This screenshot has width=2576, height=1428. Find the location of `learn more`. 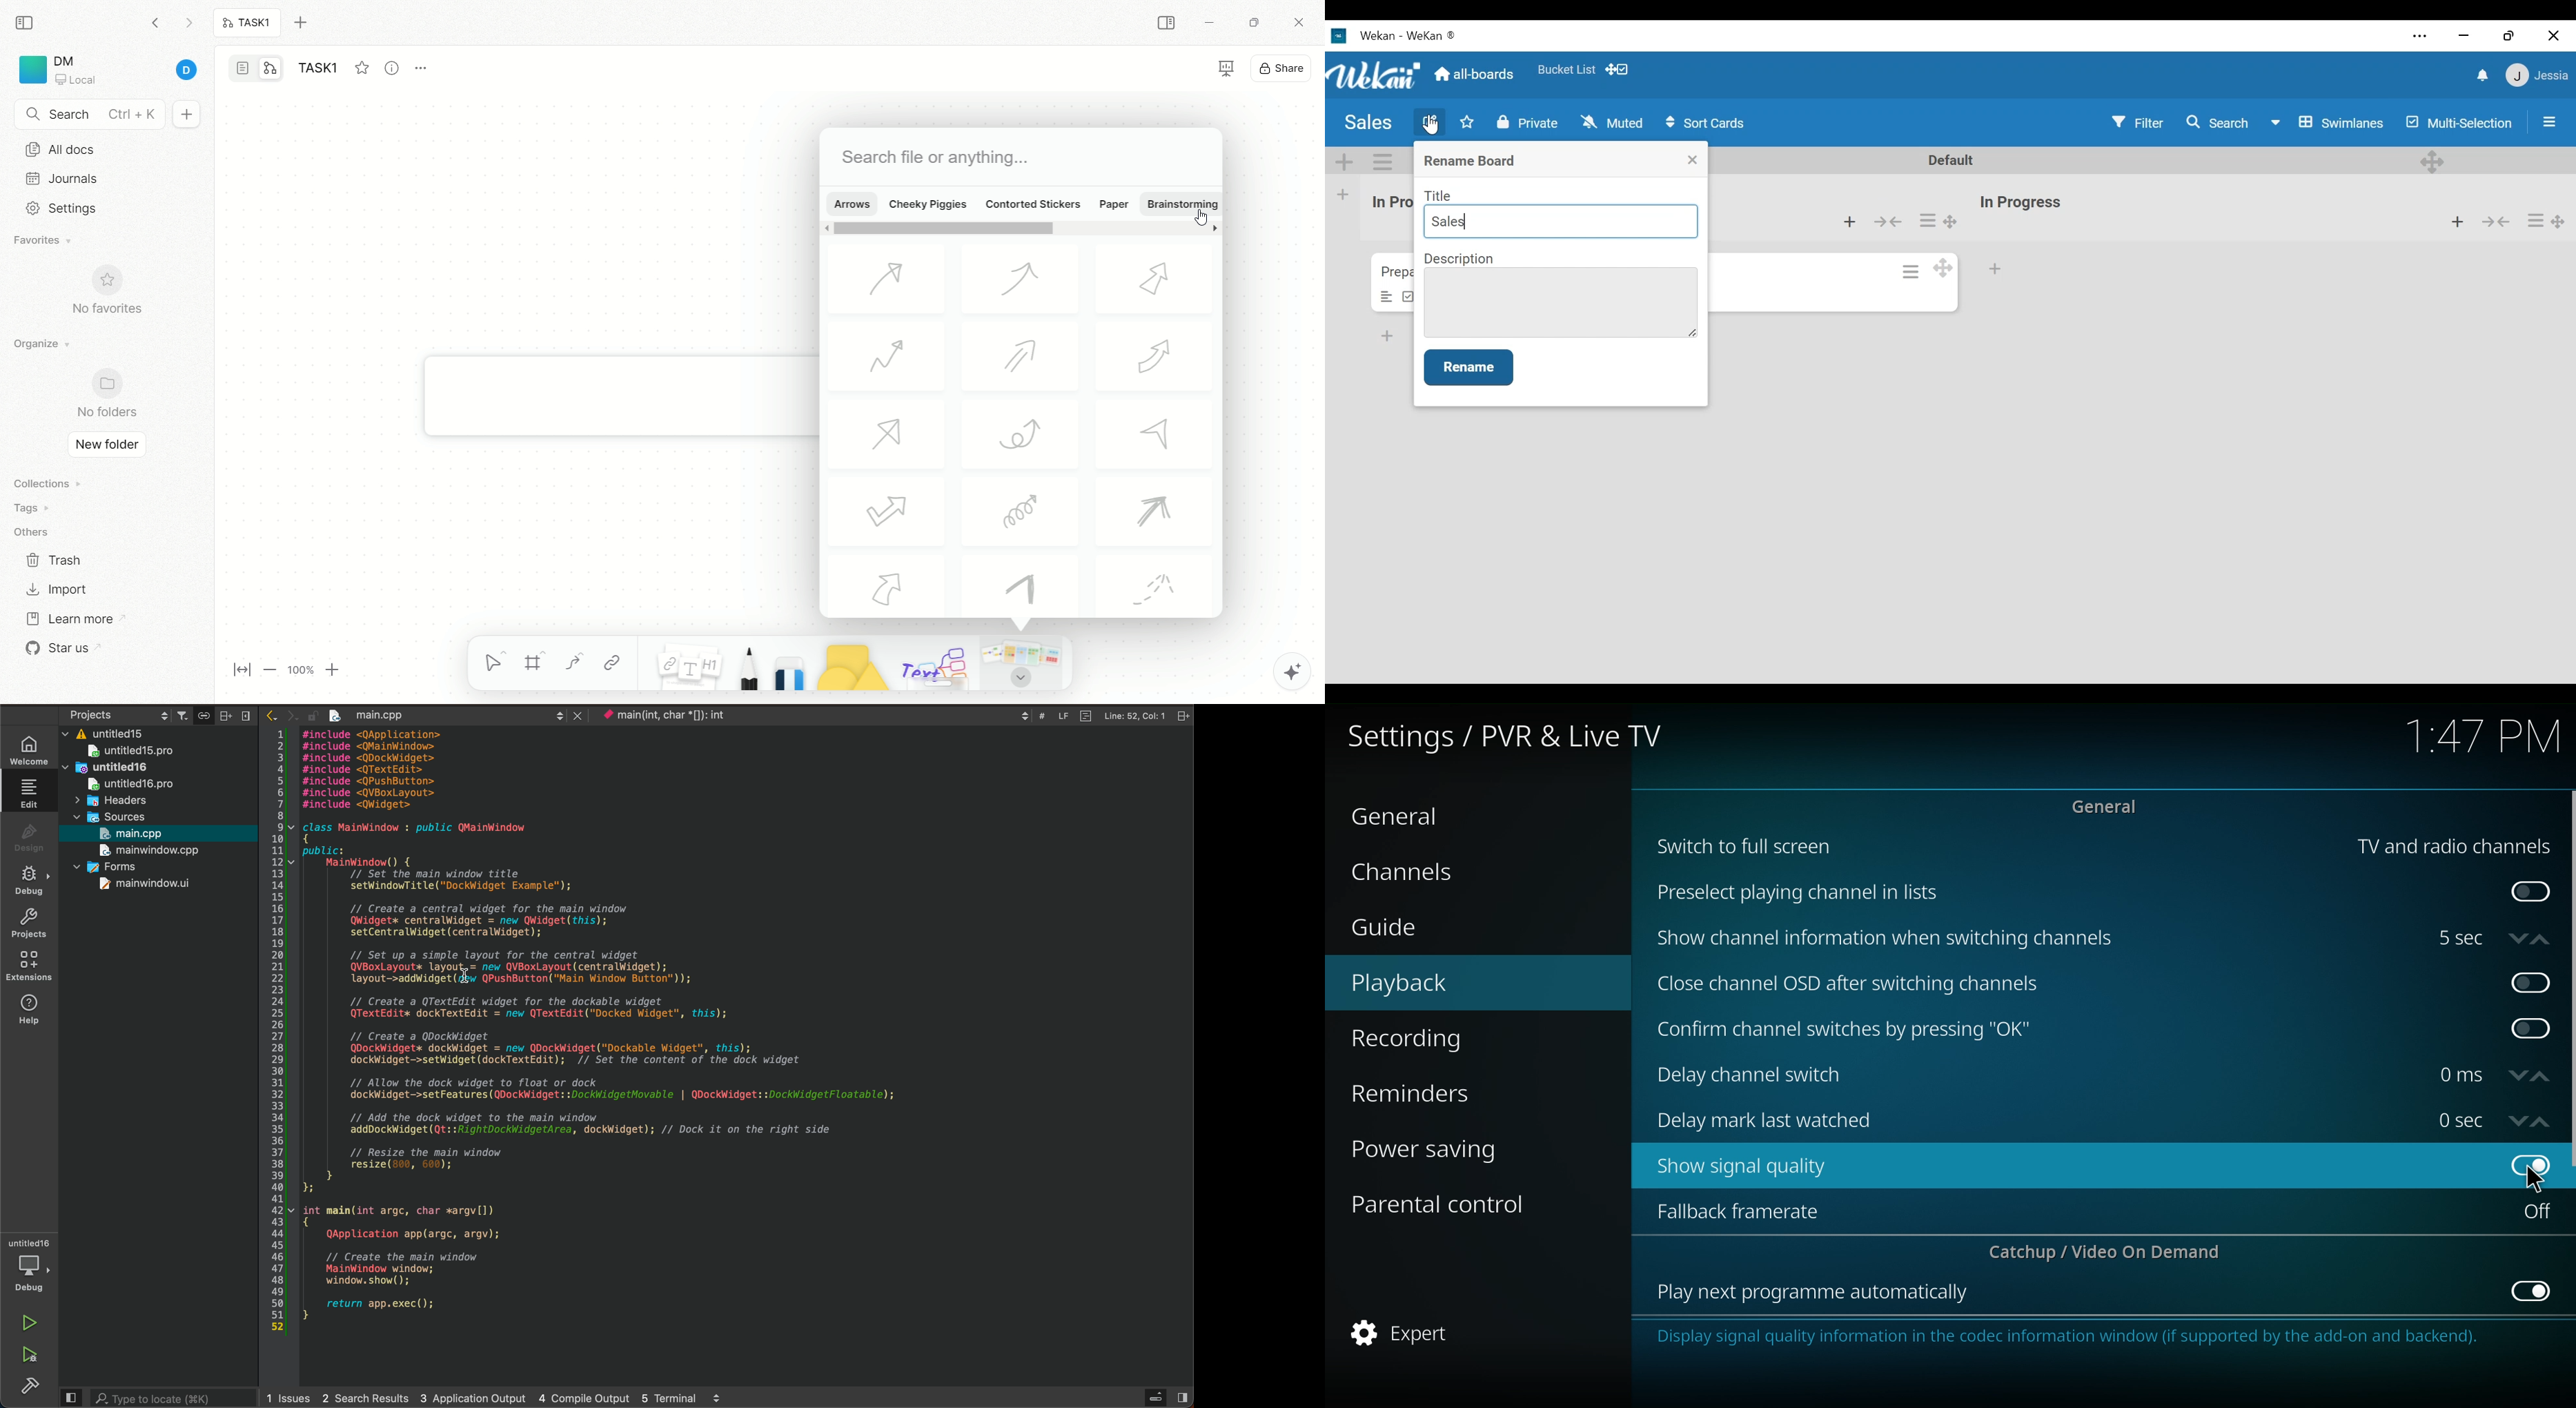

learn more is located at coordinates (68, 617).